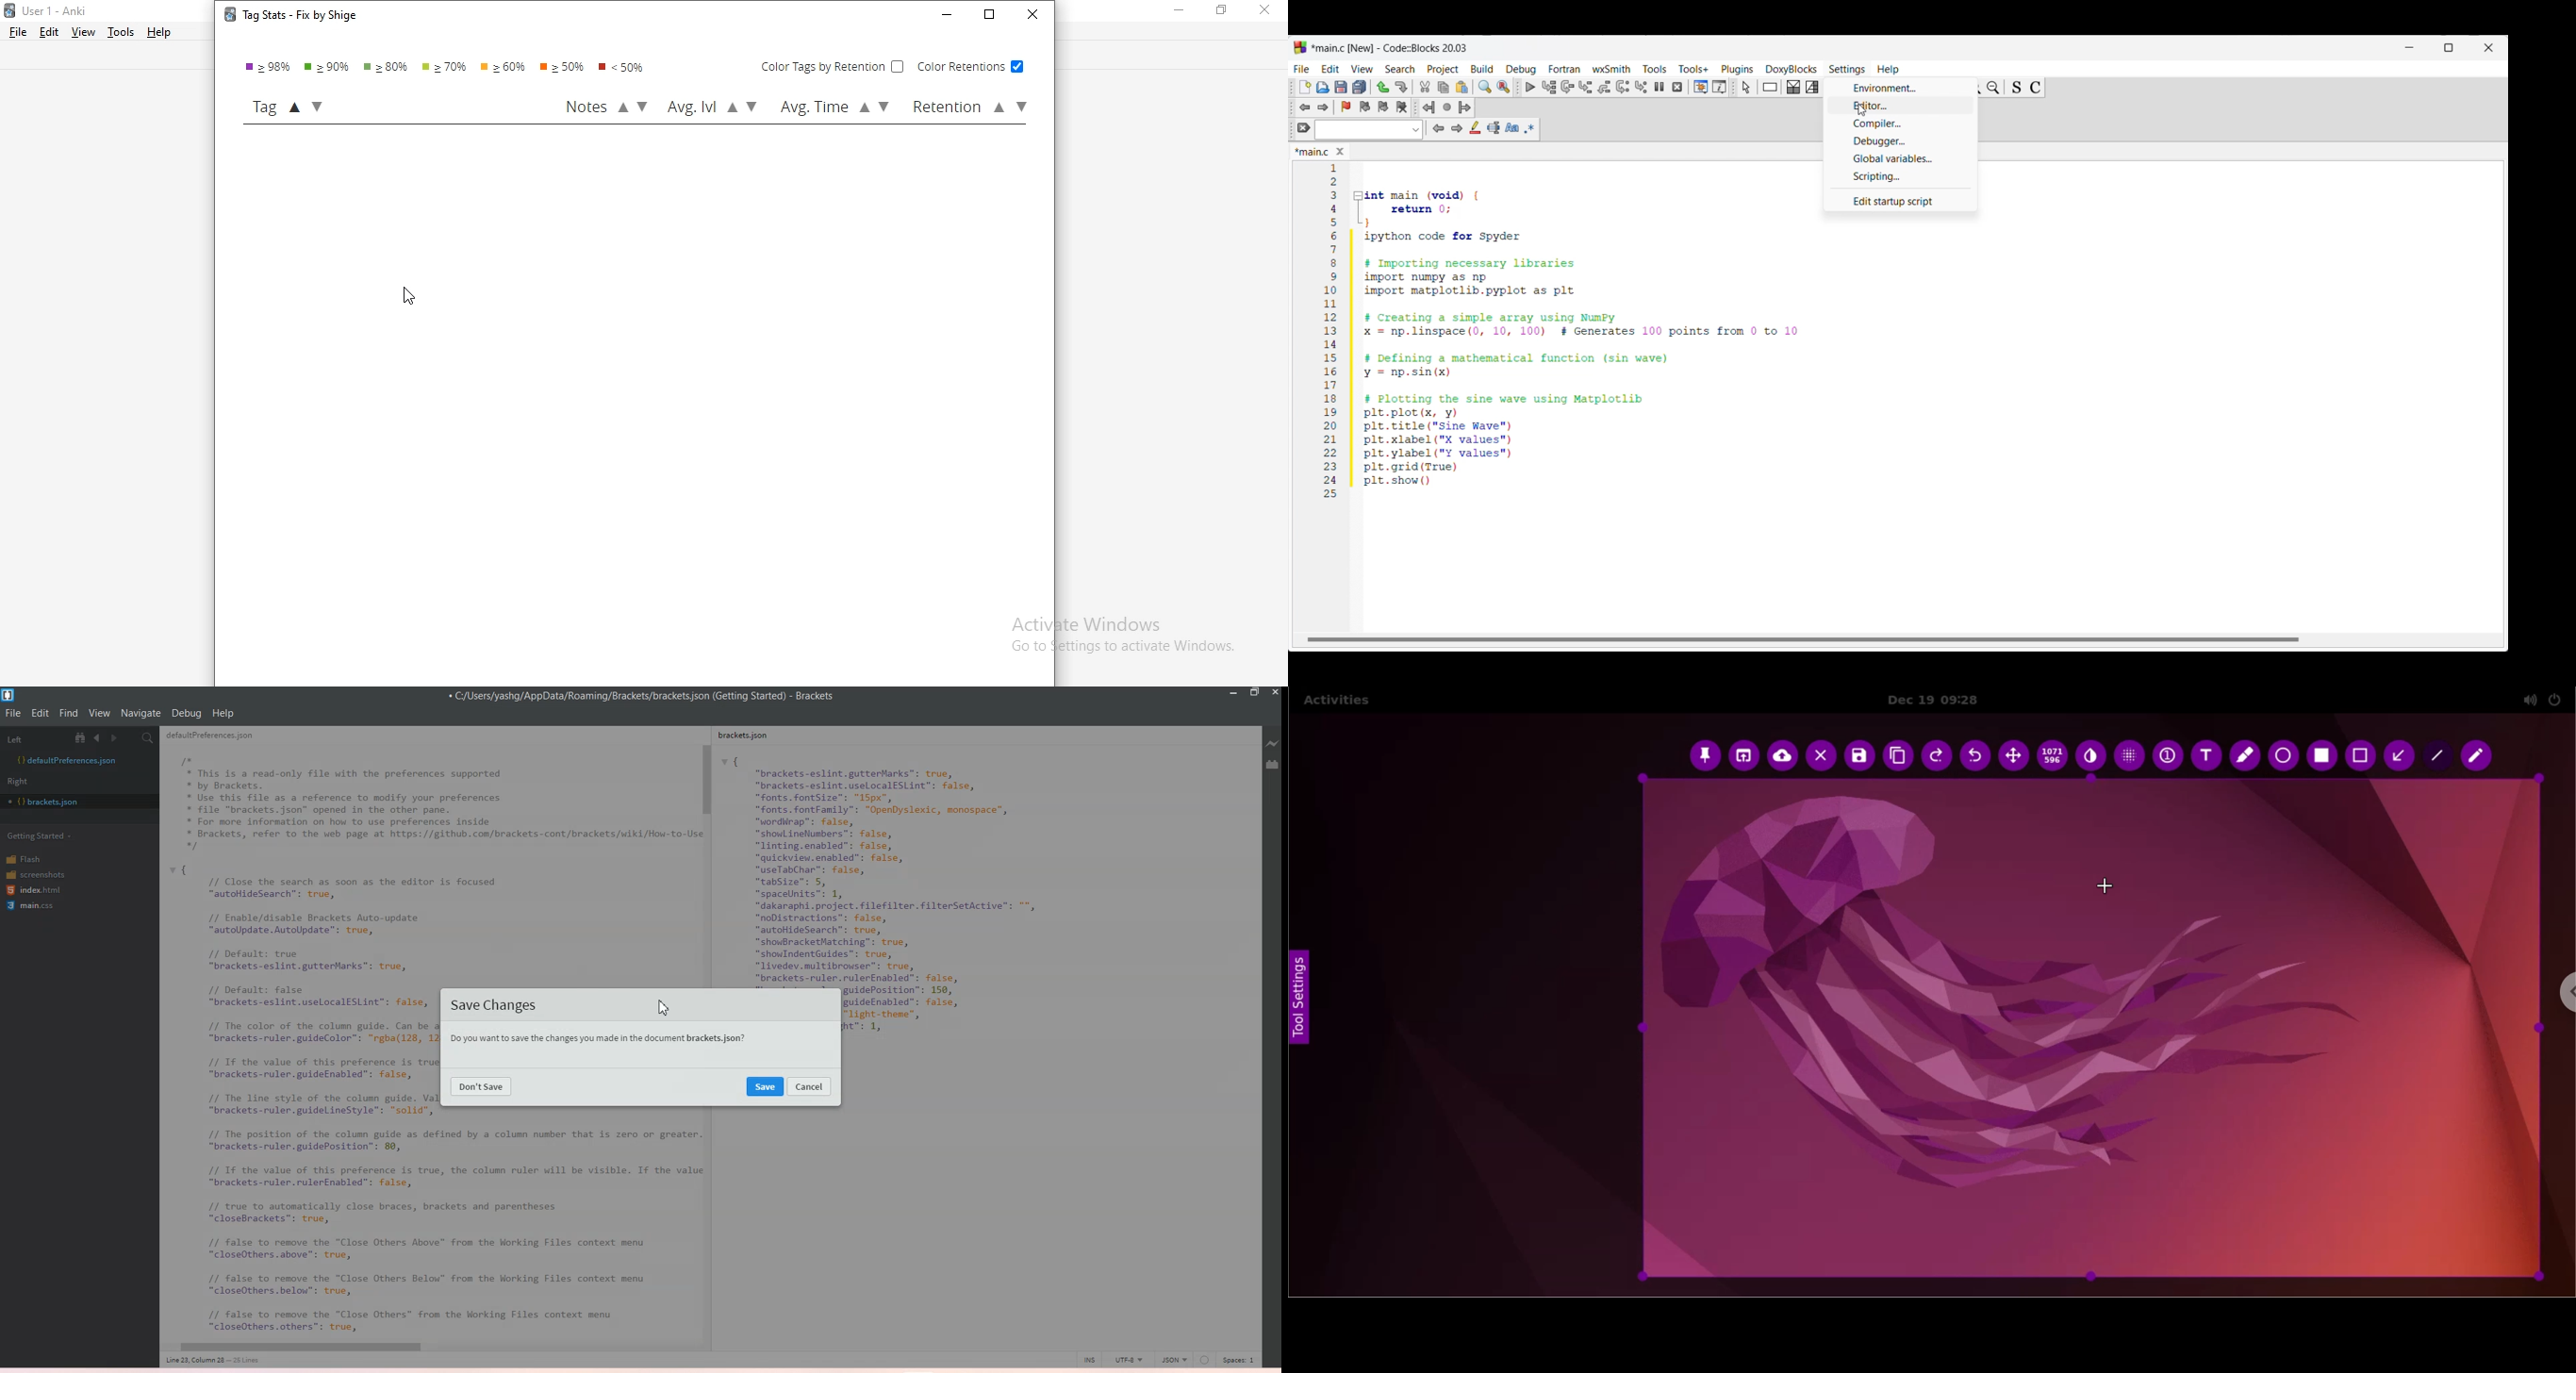 Image resolution: width=2576 pixels, height=1400 pixels. Describe the element at coordinates (967, 108) in the screenshot. I see `retention` at that location.